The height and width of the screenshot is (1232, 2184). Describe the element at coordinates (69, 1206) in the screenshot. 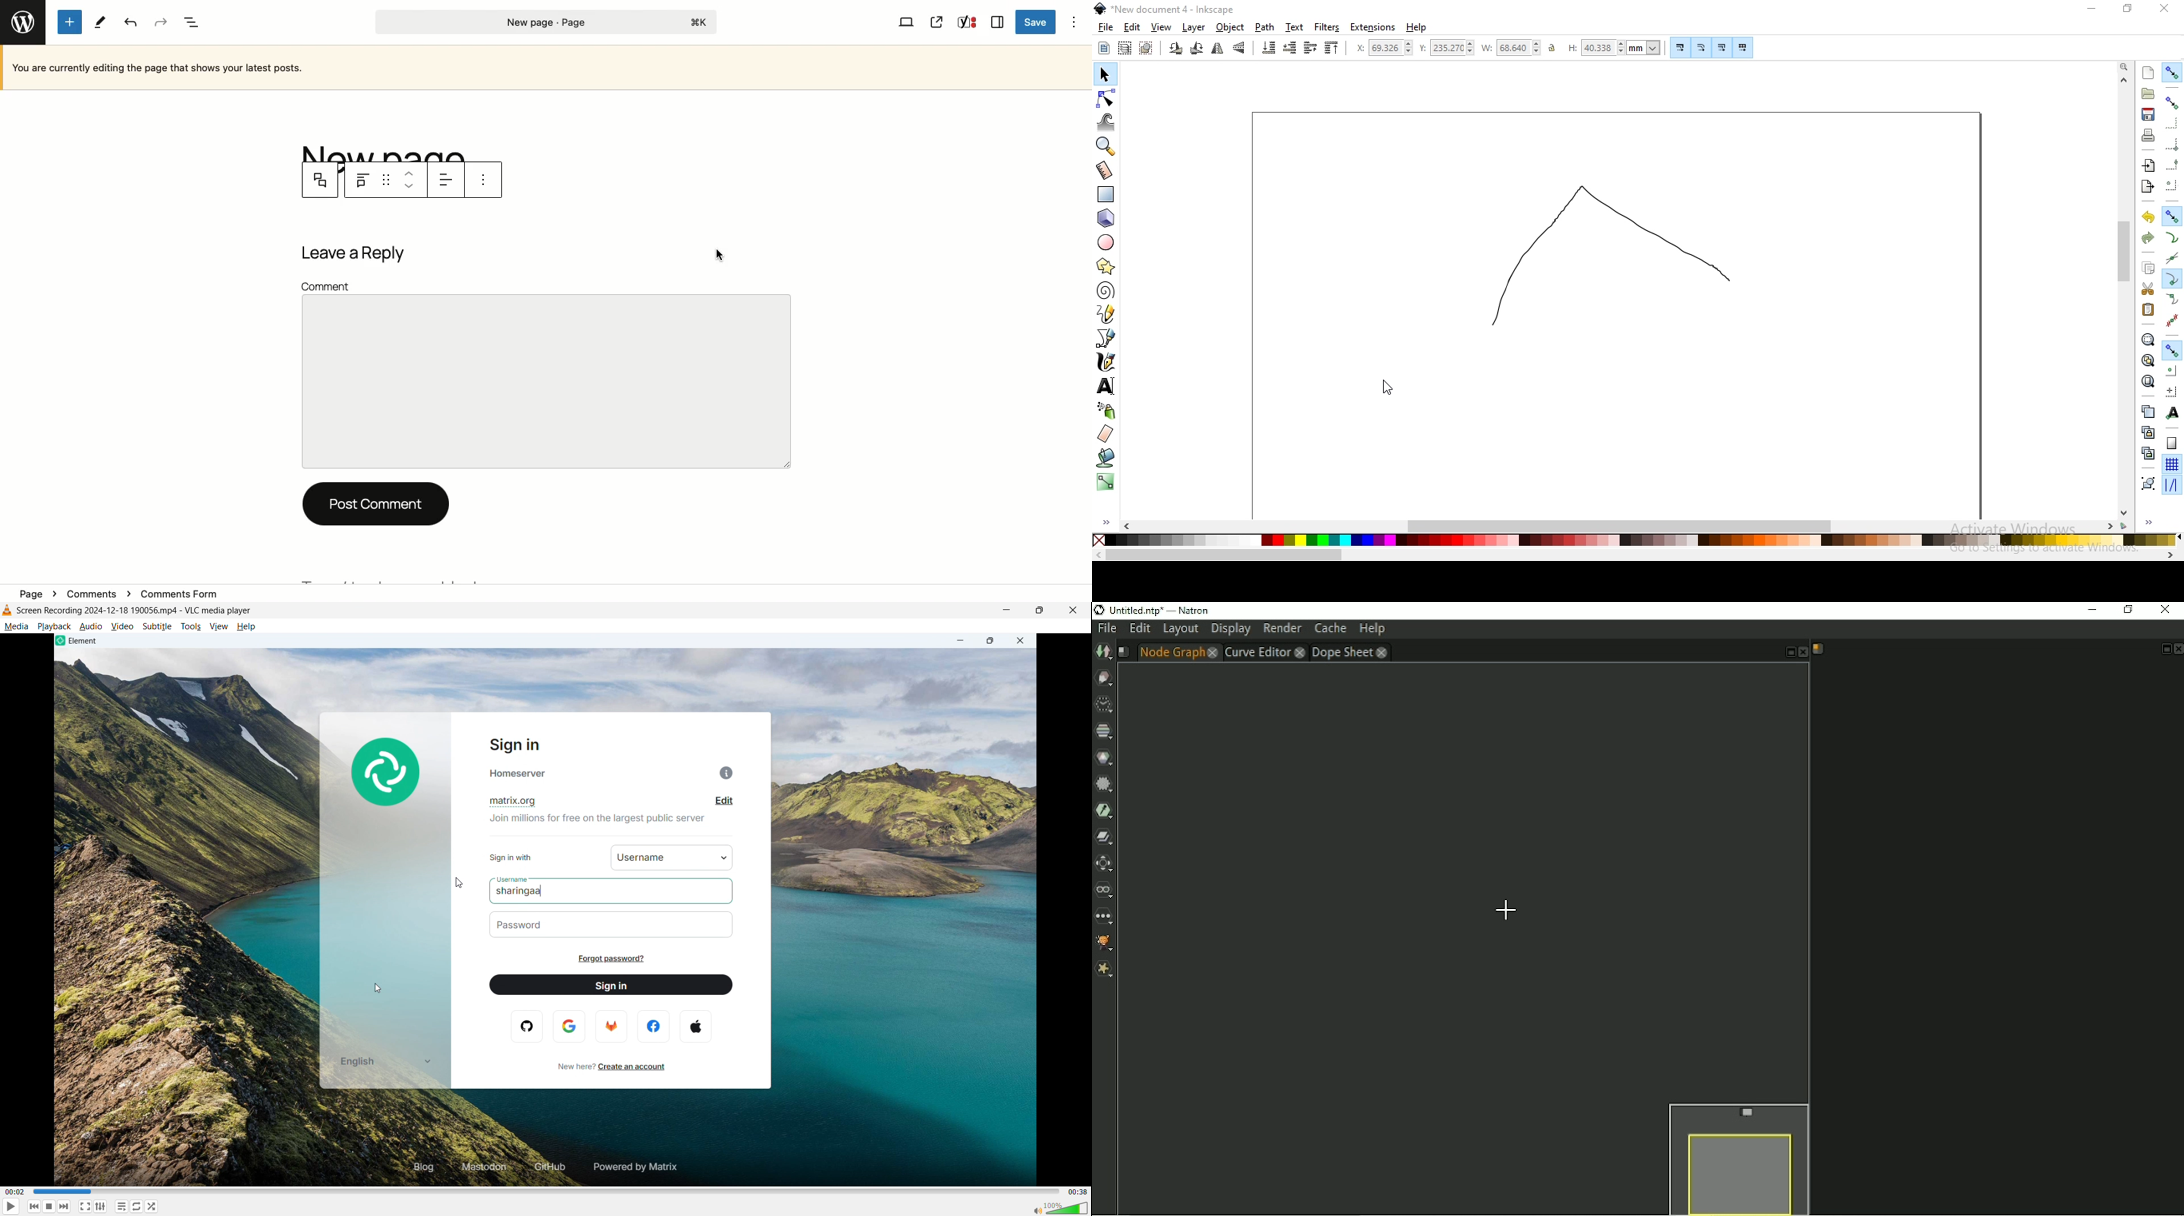

I see `Forward` at that location.